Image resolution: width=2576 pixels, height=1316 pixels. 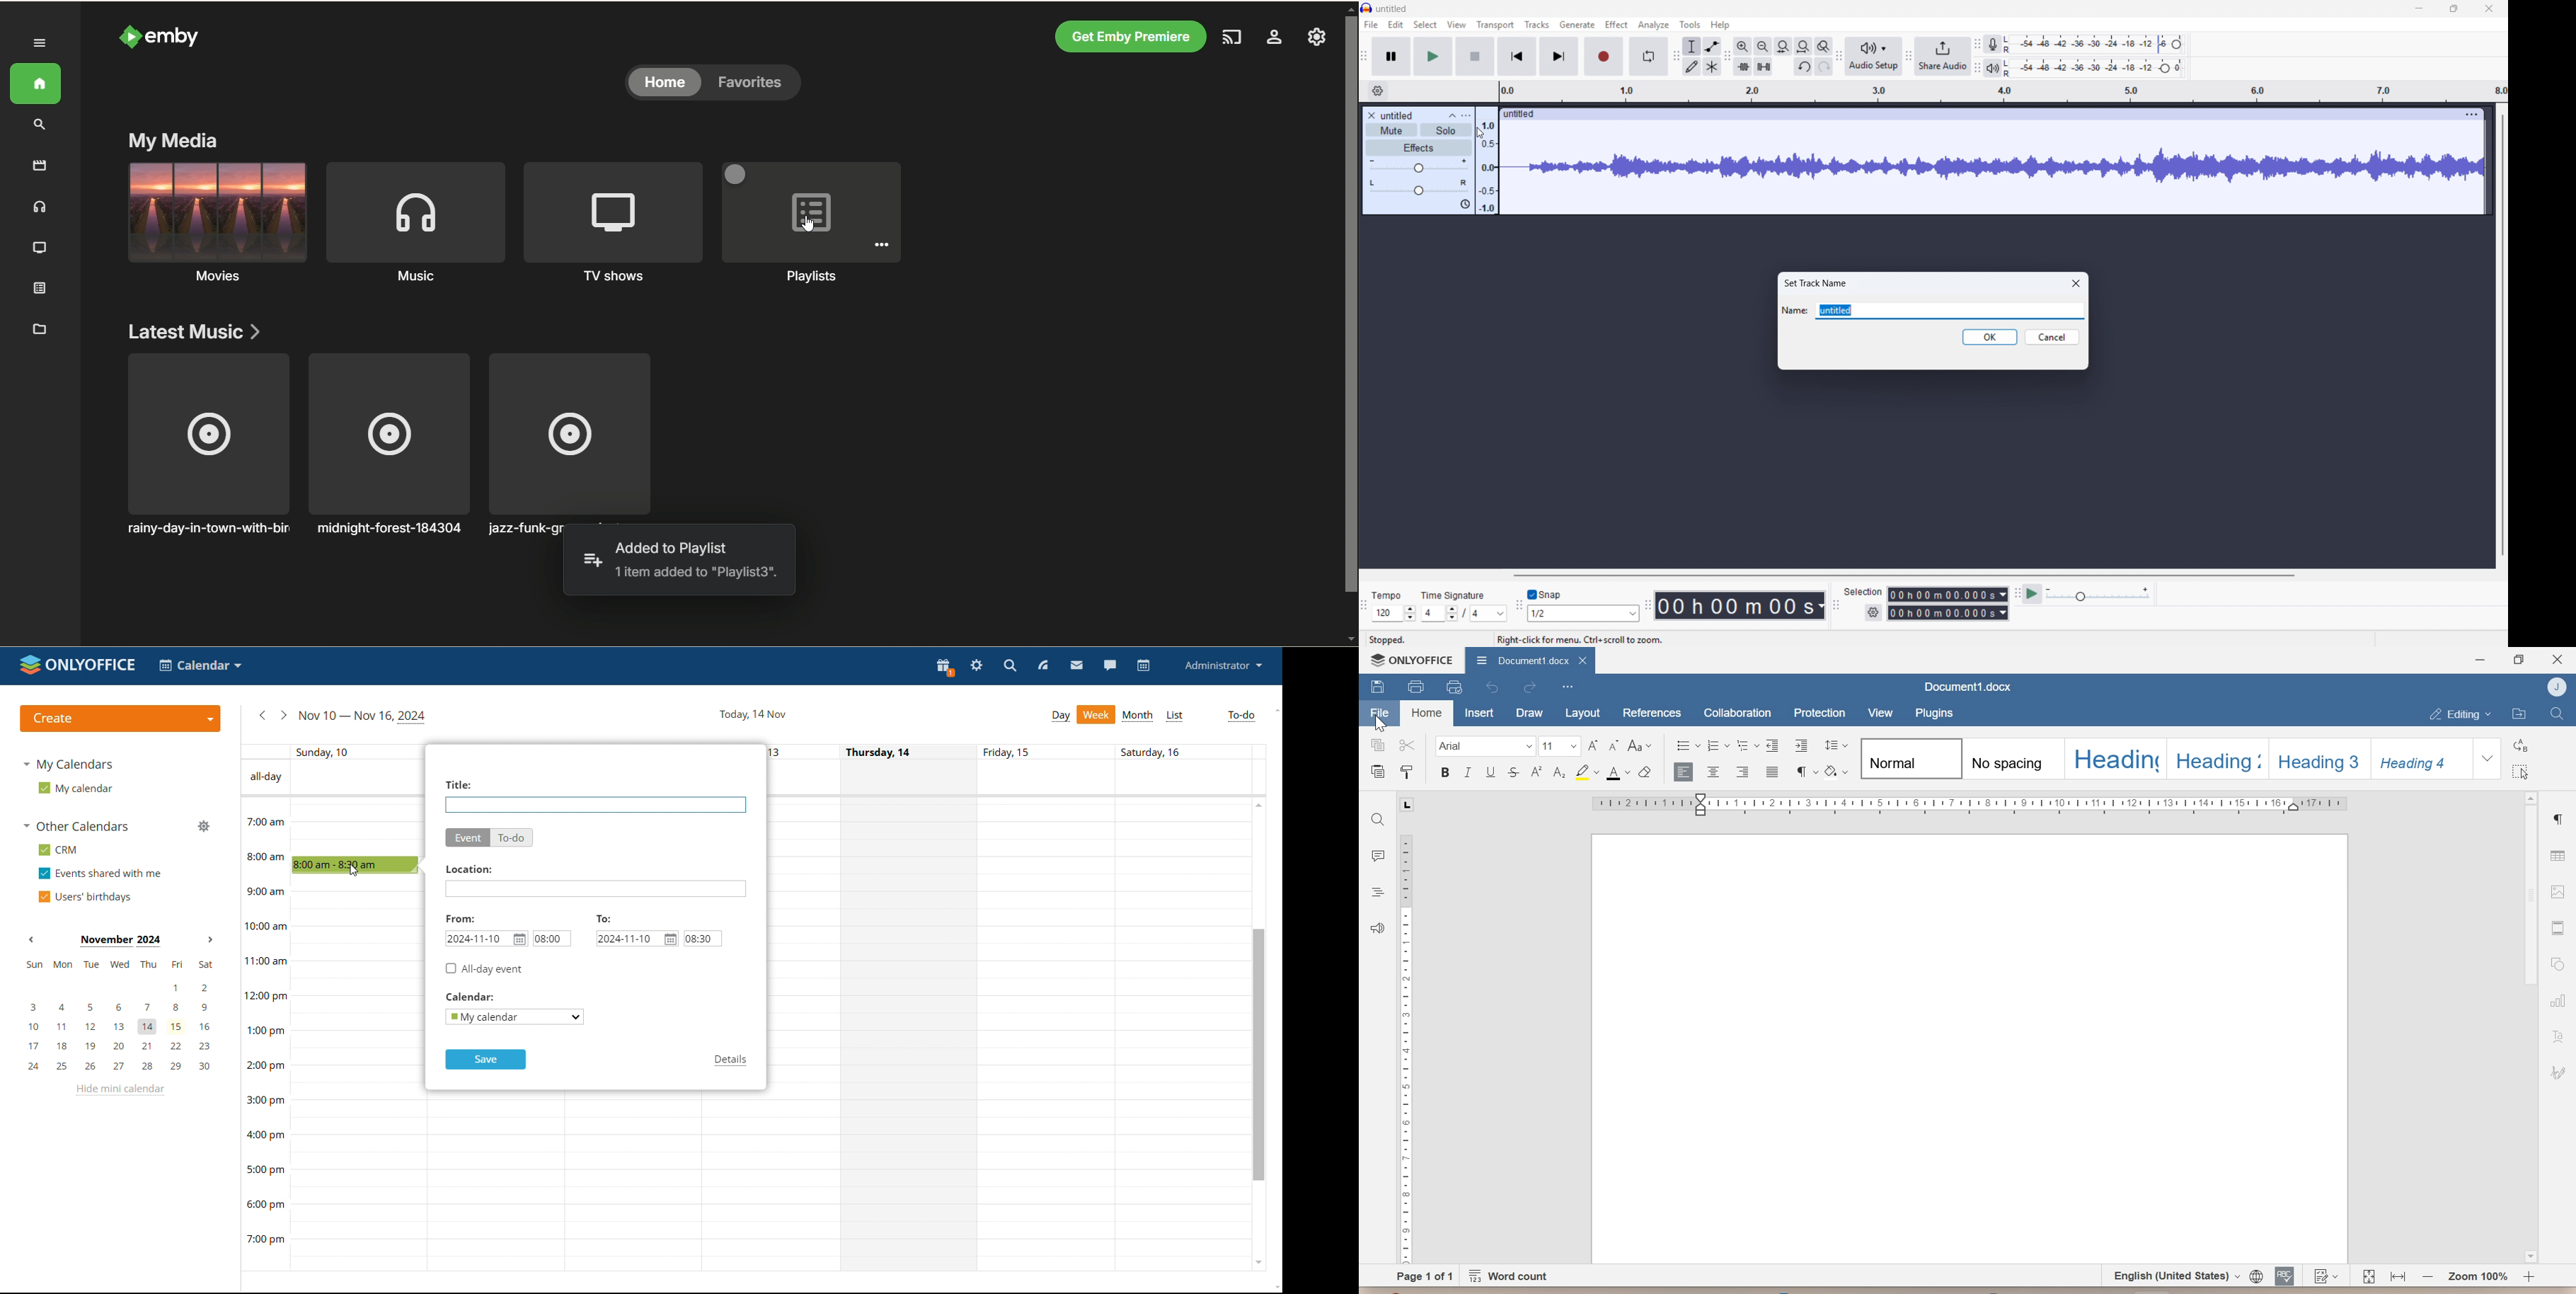 What do you see at coordinates (1529, 714) in the screenshot?
I see `Draw` at bounding box center [1529, 714].